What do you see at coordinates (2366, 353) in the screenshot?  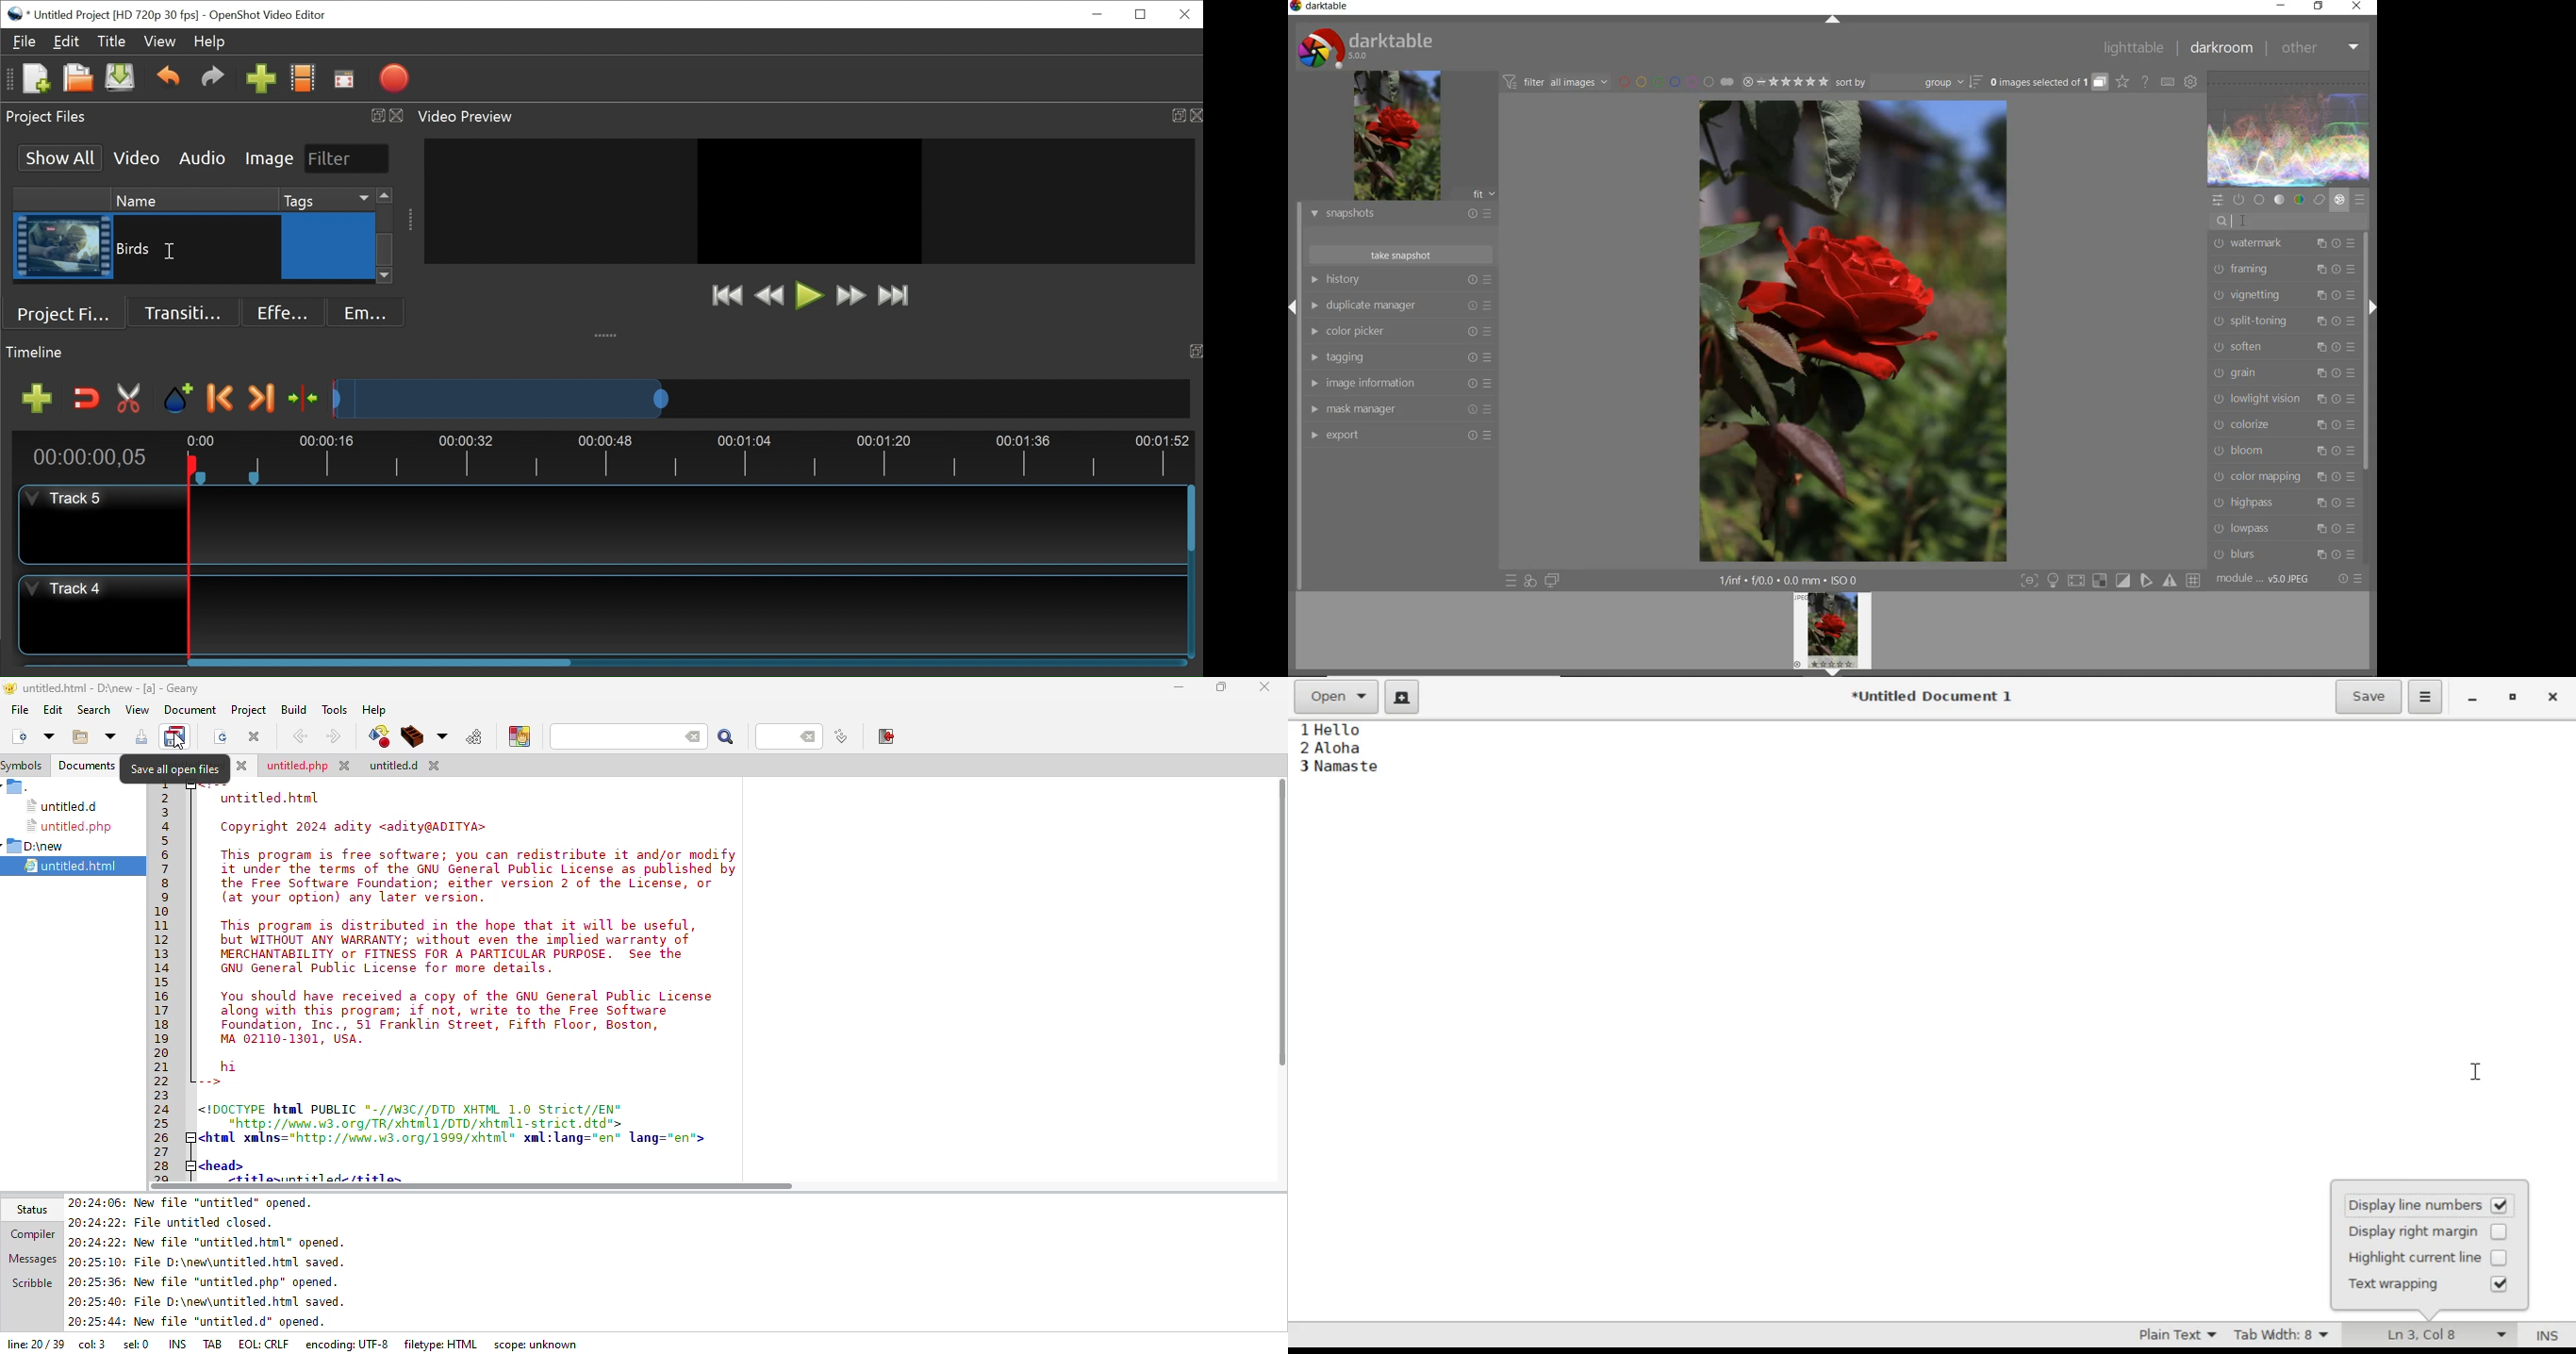 I see `scrollbar` at bounding box center [2366, 353].